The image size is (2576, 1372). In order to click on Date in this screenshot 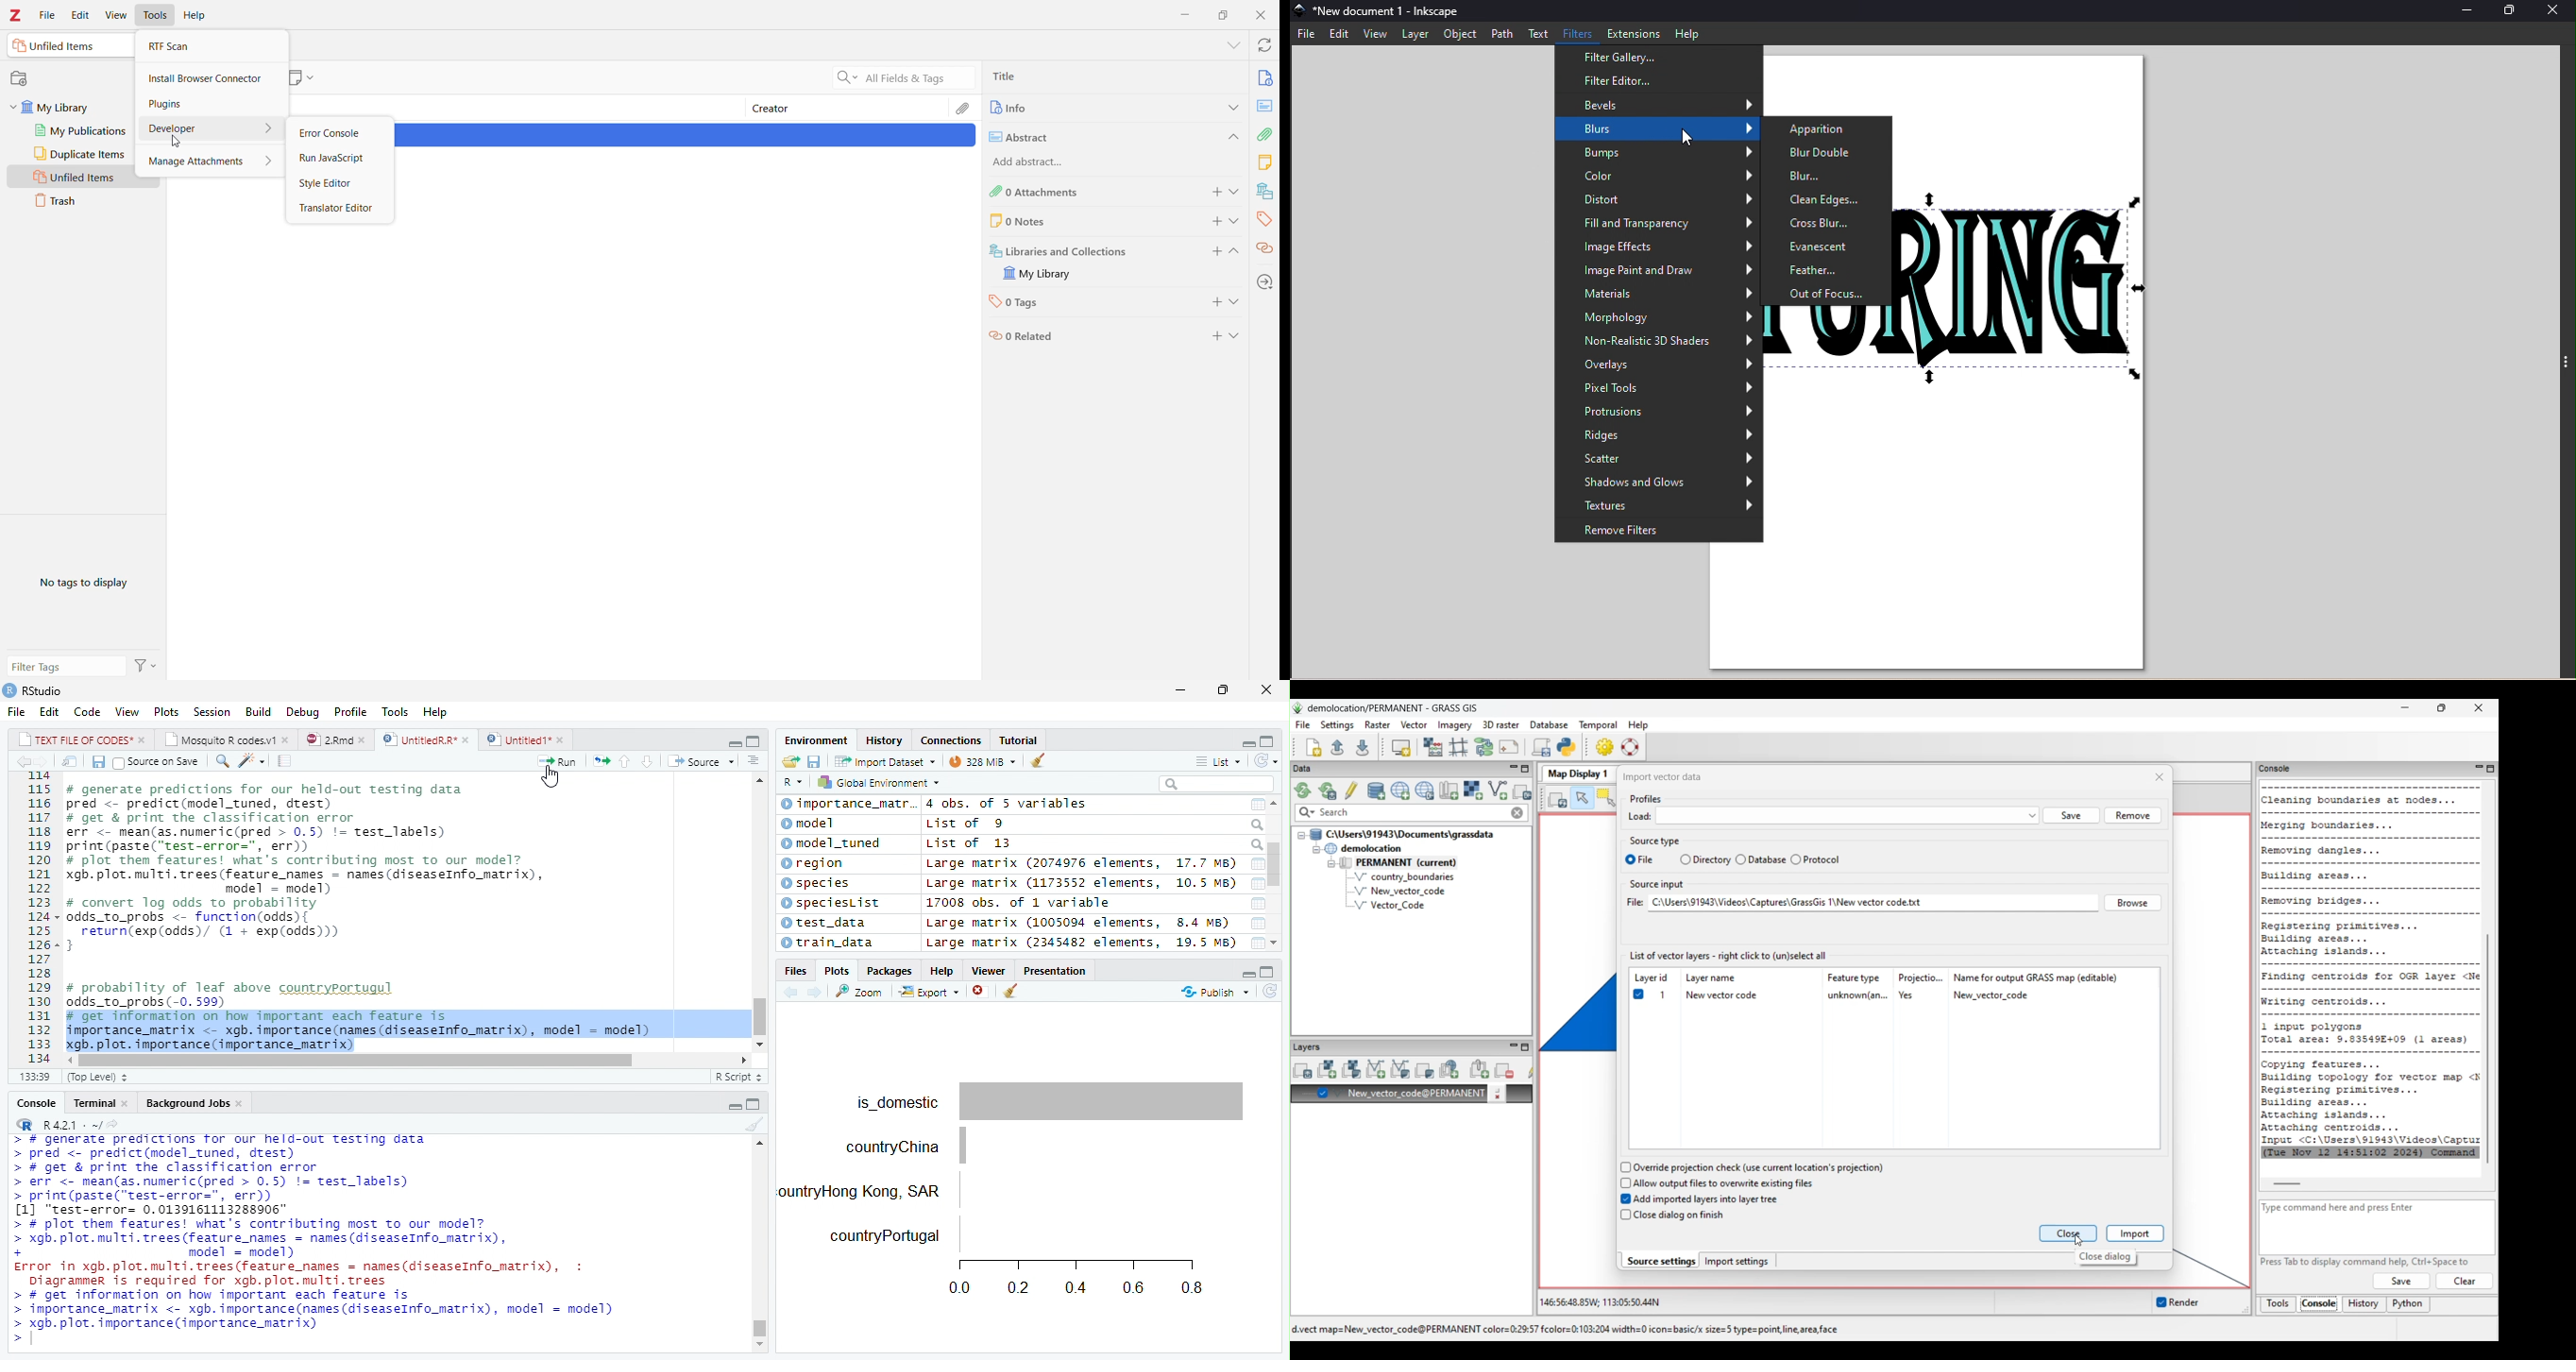, I will do `click(1259, 903)`.